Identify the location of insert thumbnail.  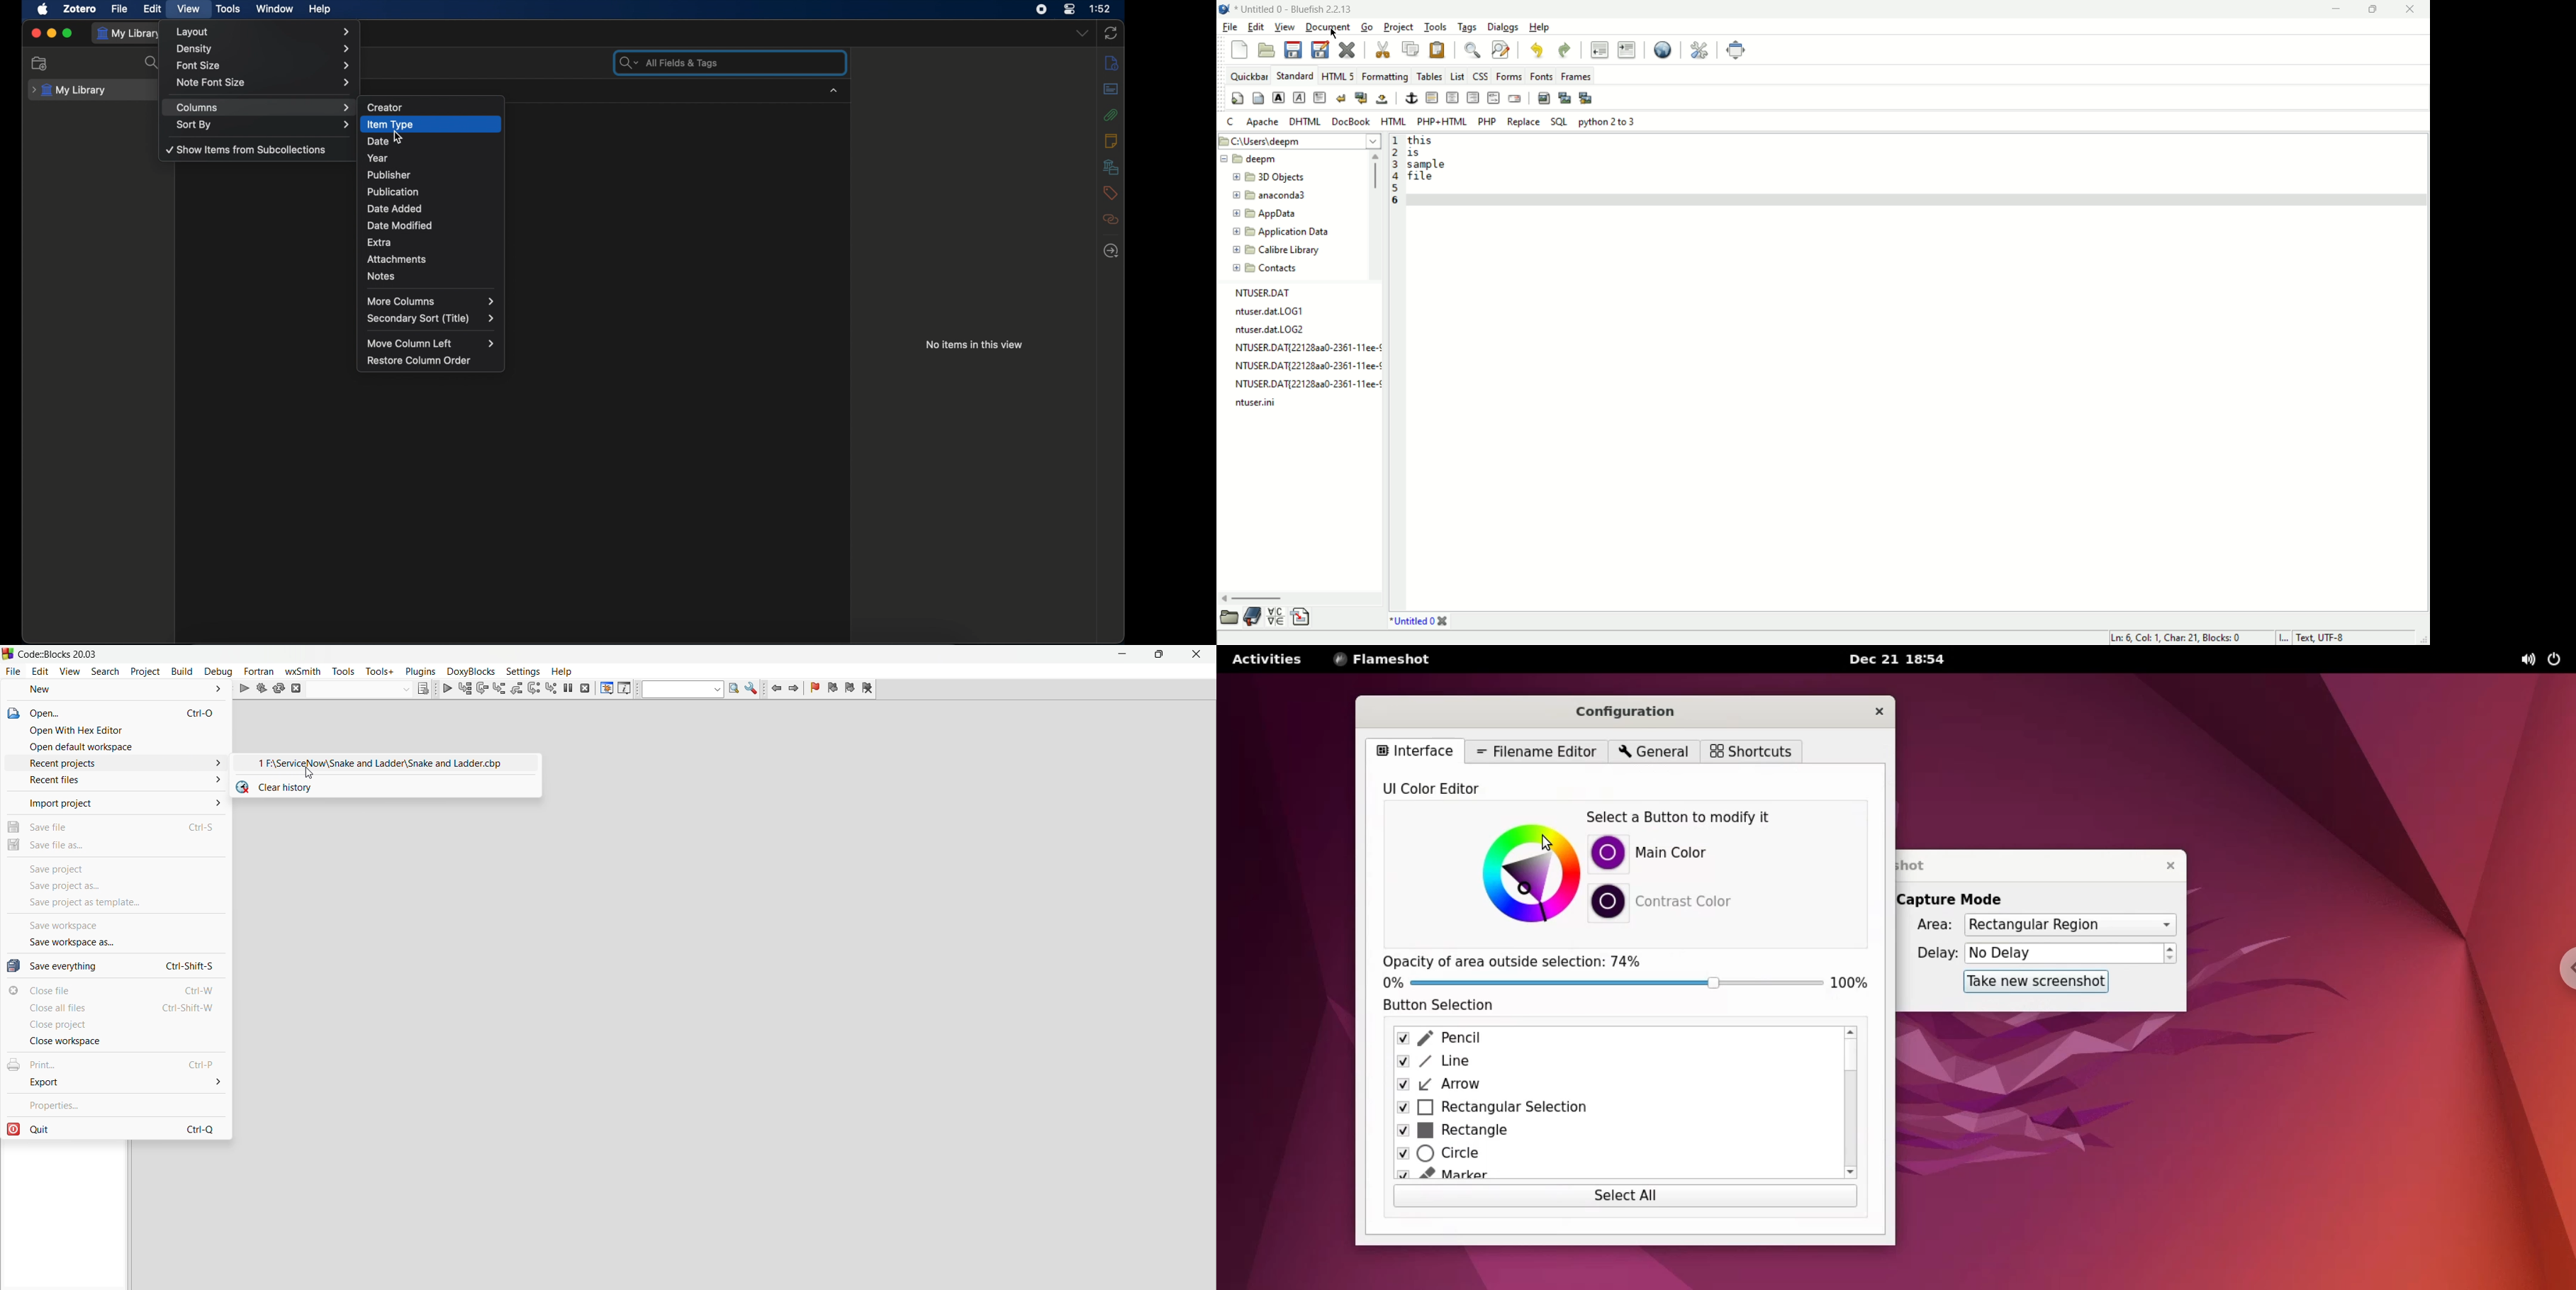
(1565, 97).